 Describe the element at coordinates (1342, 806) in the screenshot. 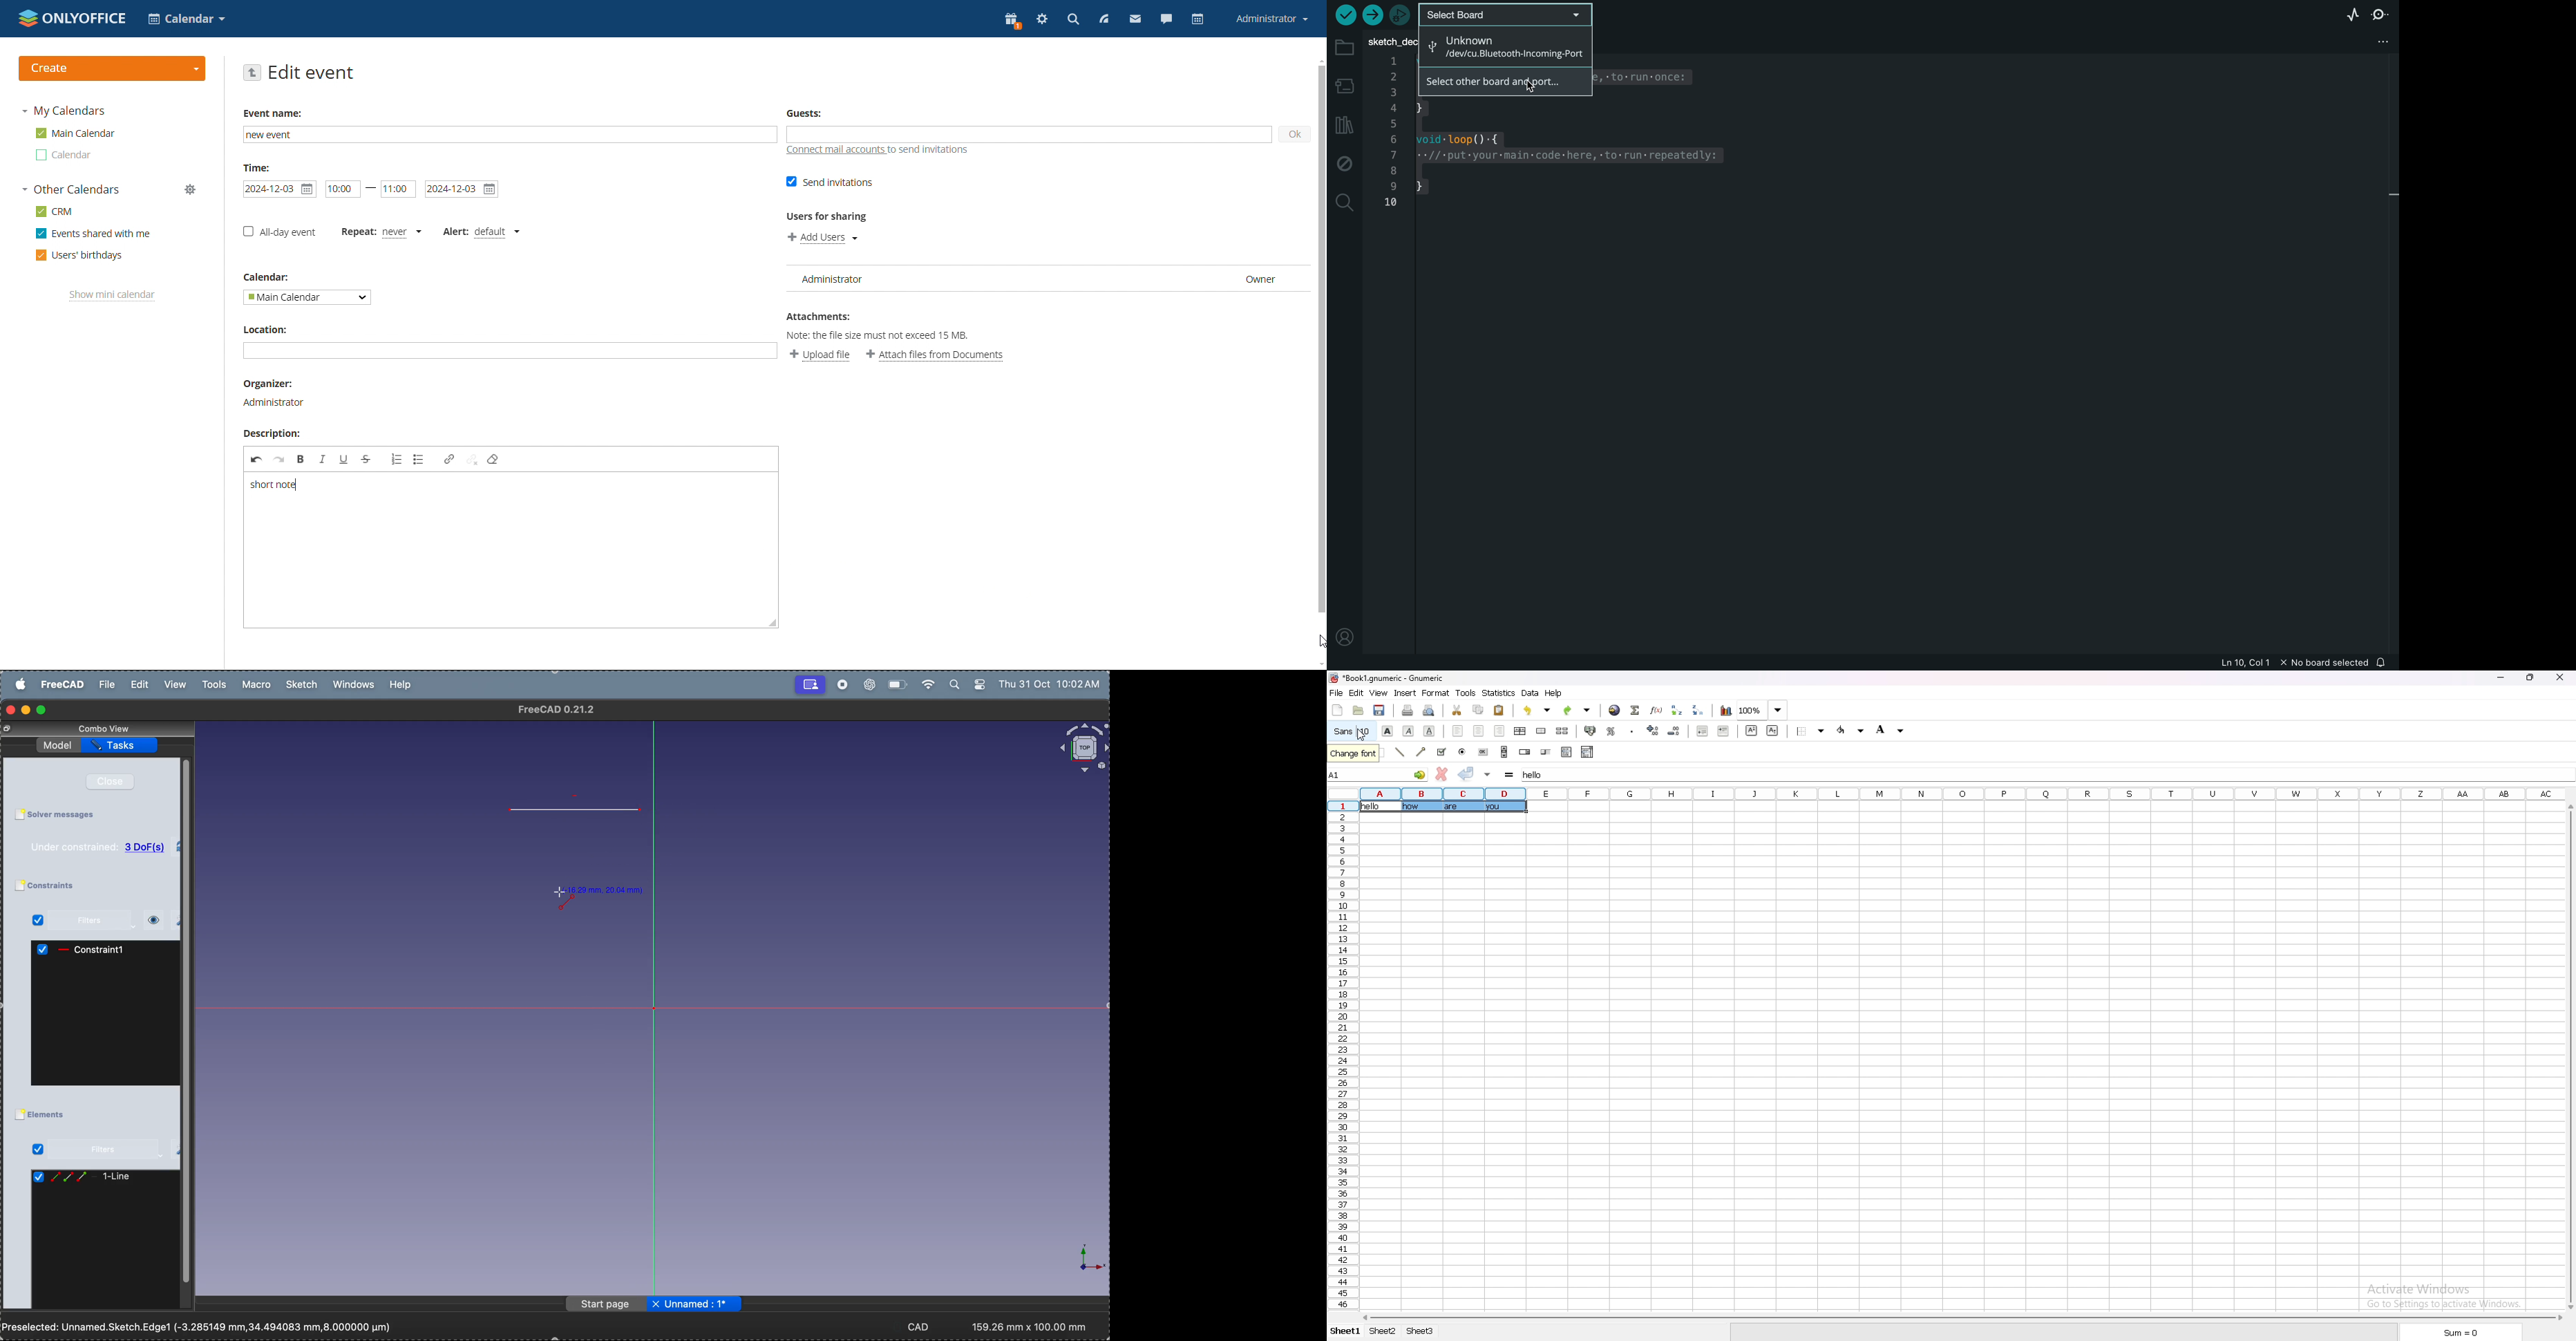

I see `selected cell row` at that location.